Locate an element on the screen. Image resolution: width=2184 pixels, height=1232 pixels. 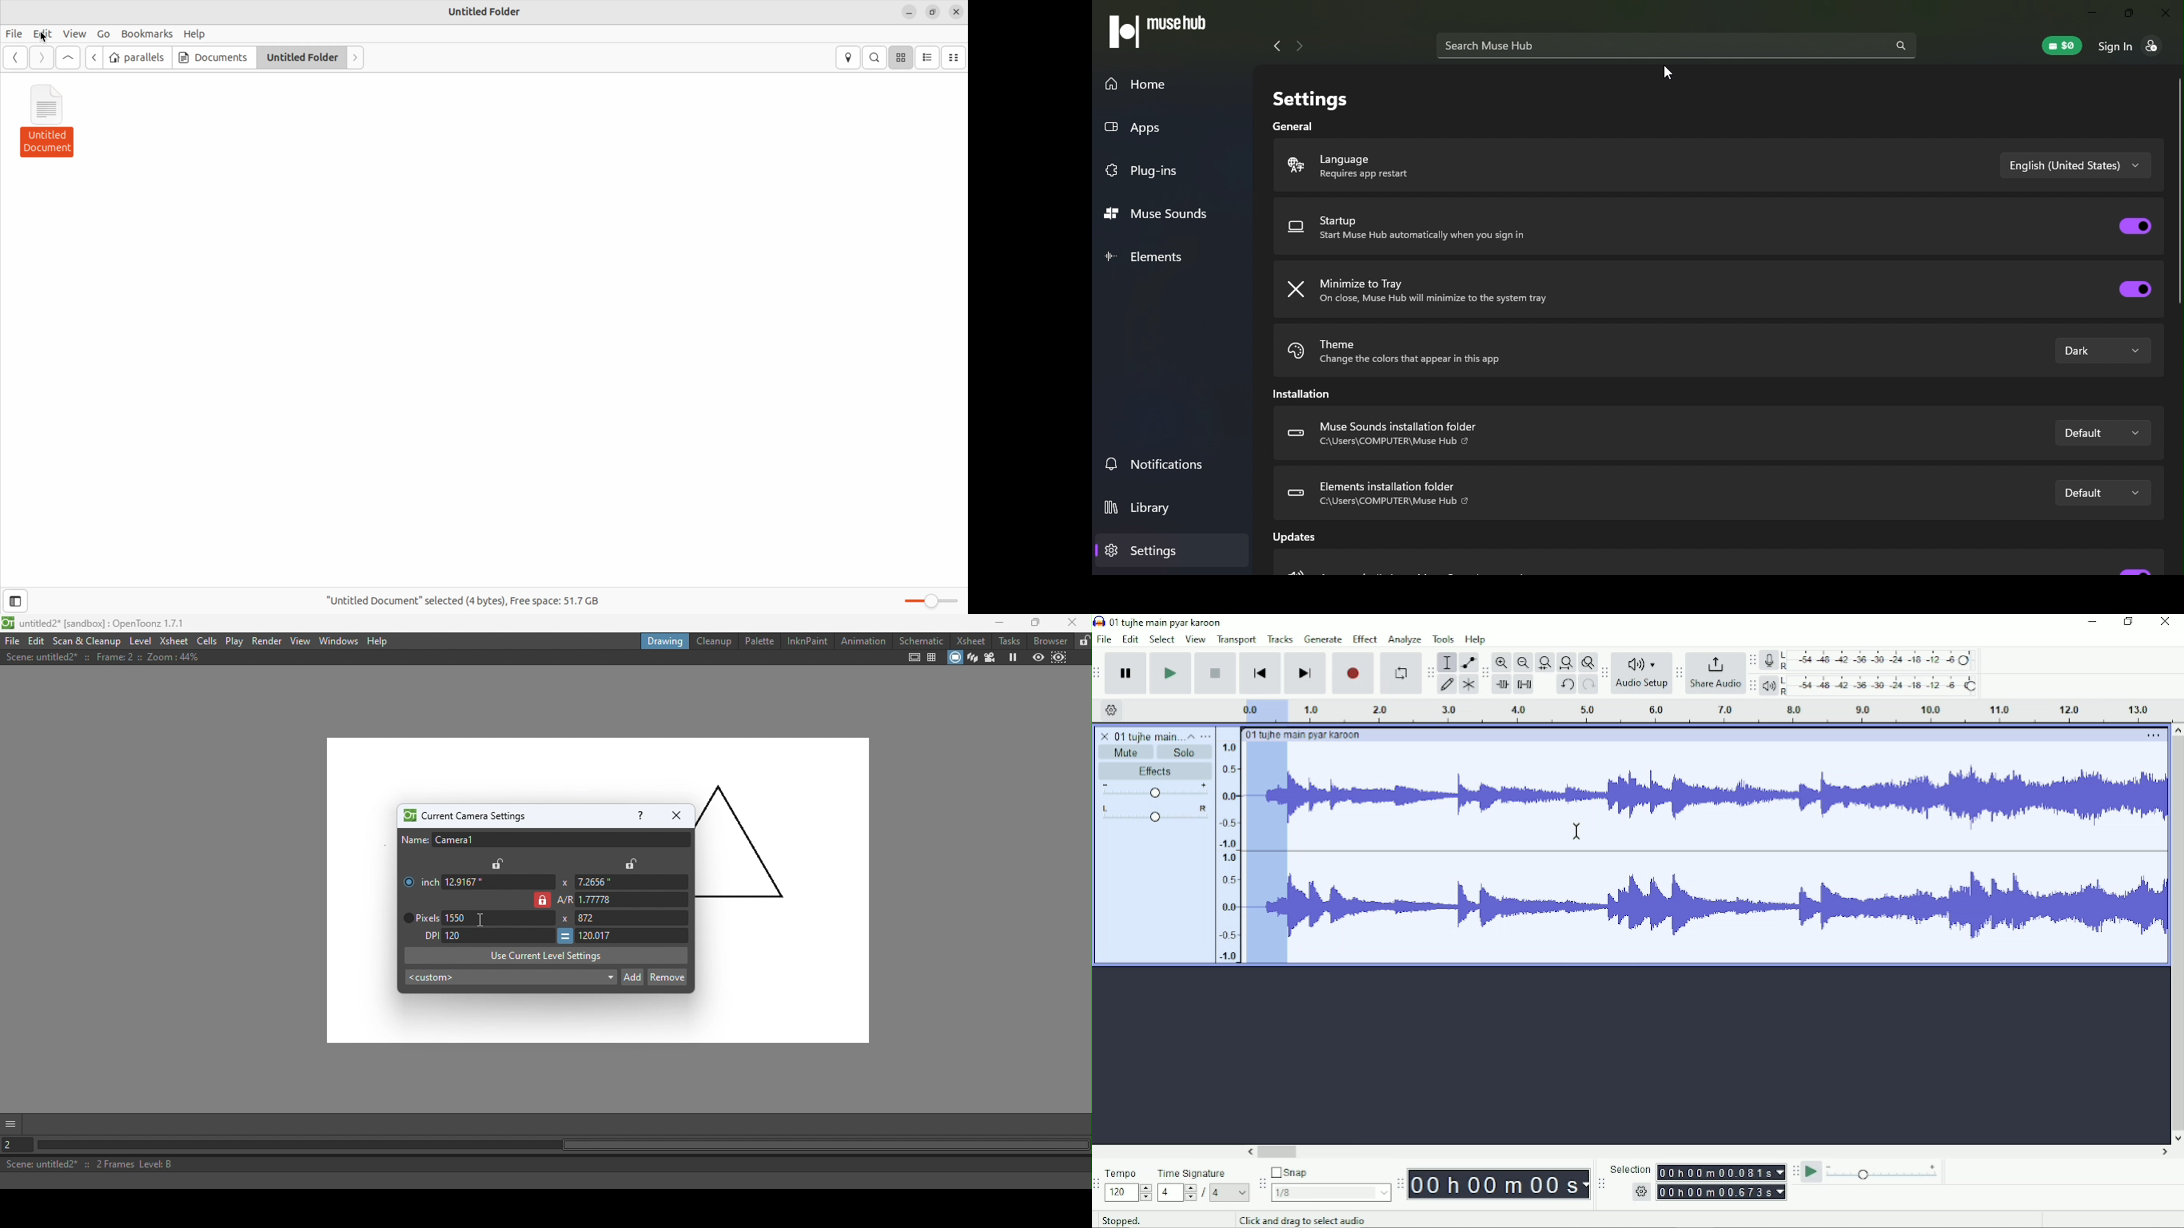
Tempo Signature range is located at coordinates (1176, 1192).